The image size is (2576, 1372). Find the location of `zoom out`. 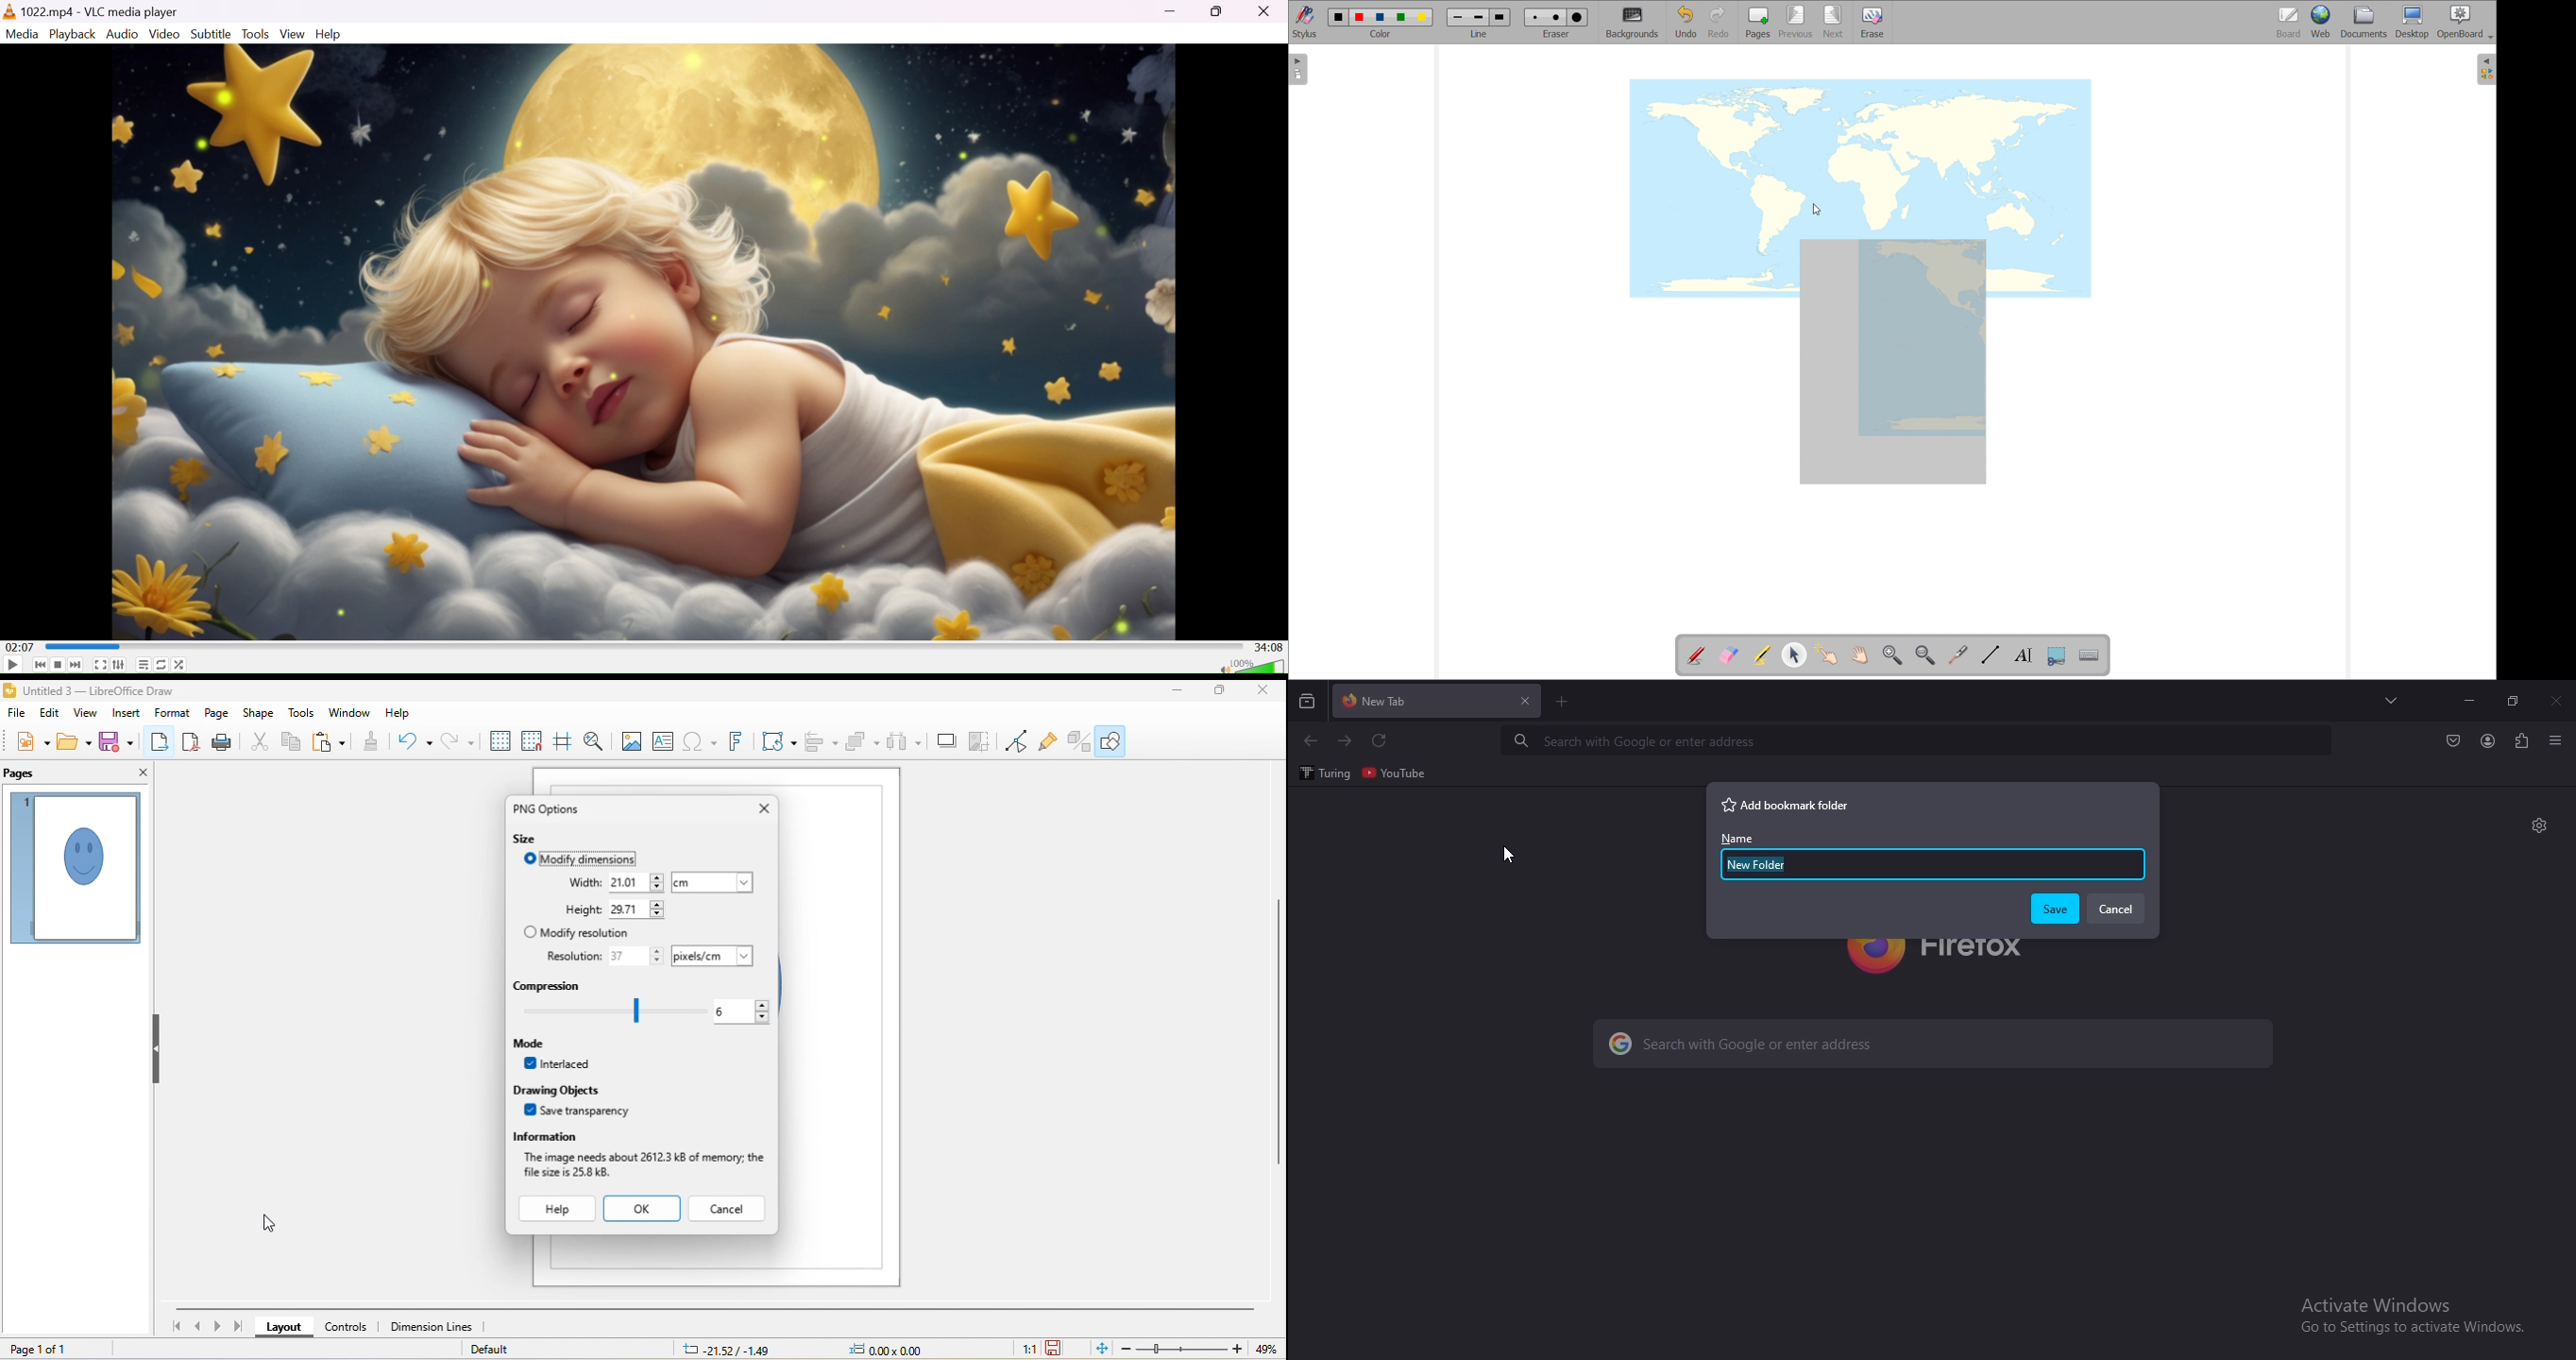

zoom out is located at coordinates (1924, 655).